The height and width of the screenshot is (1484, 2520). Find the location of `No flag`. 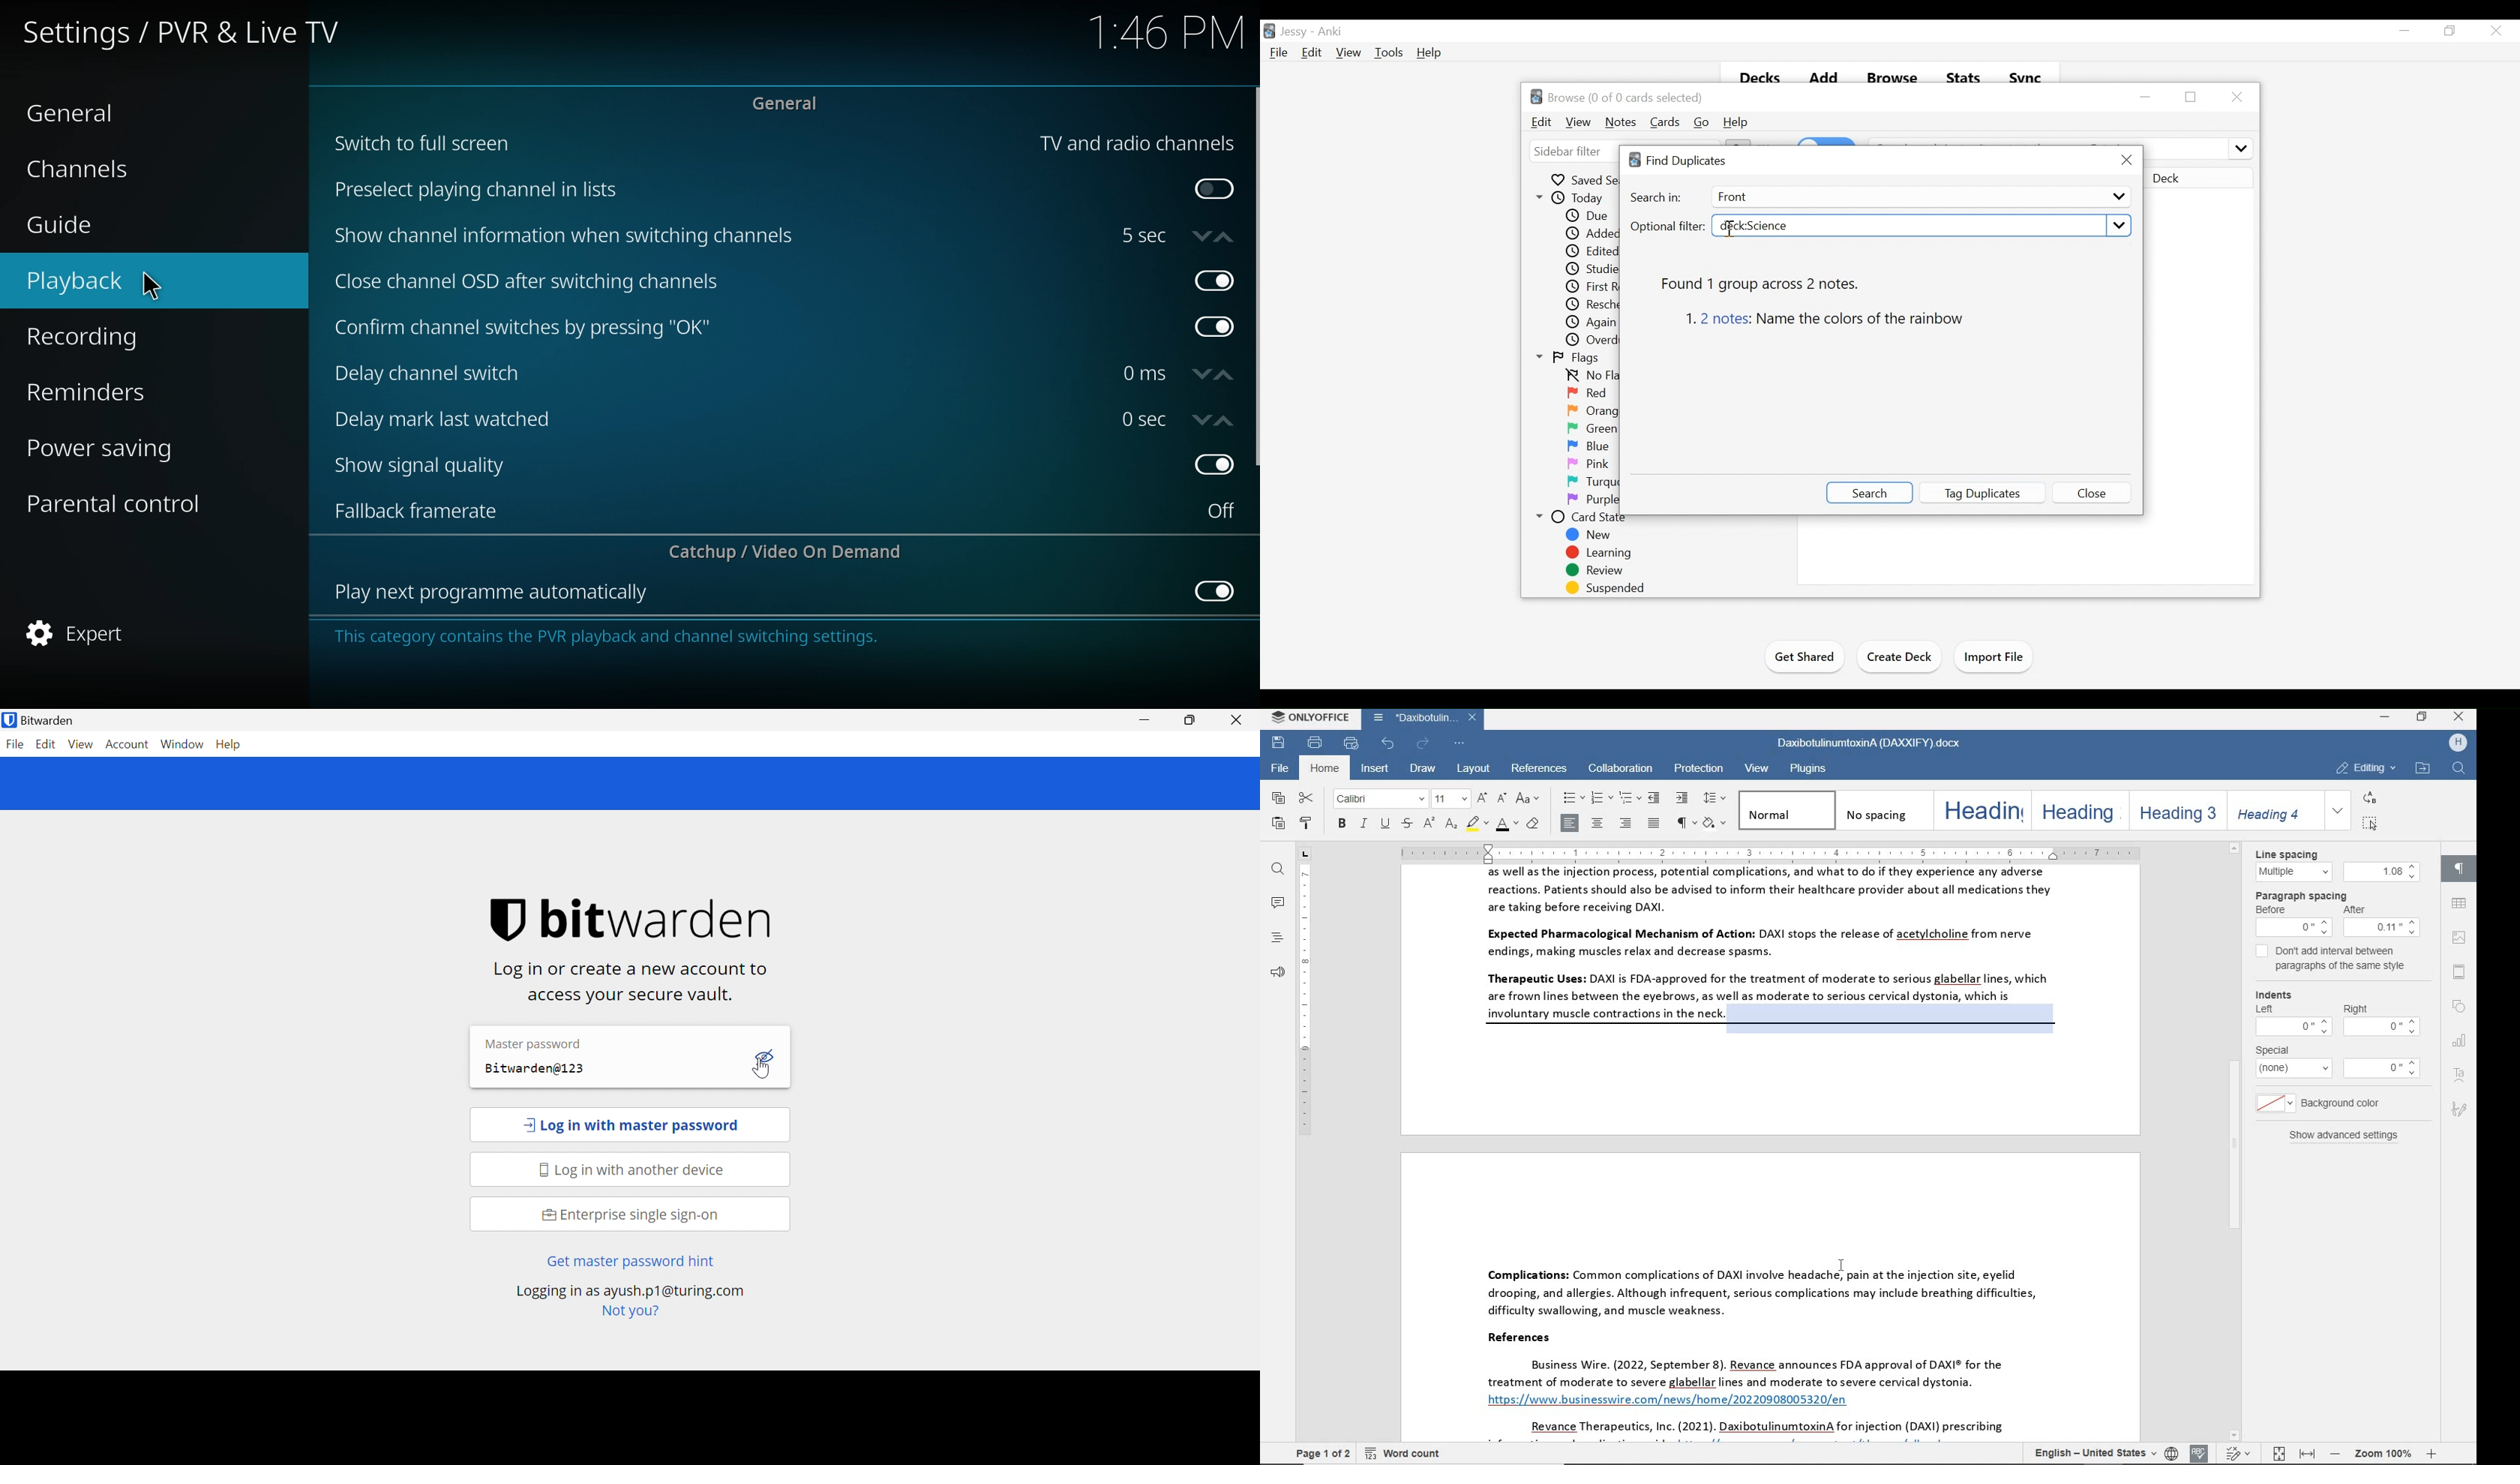

No flag is located at coordinates (1589, 376).